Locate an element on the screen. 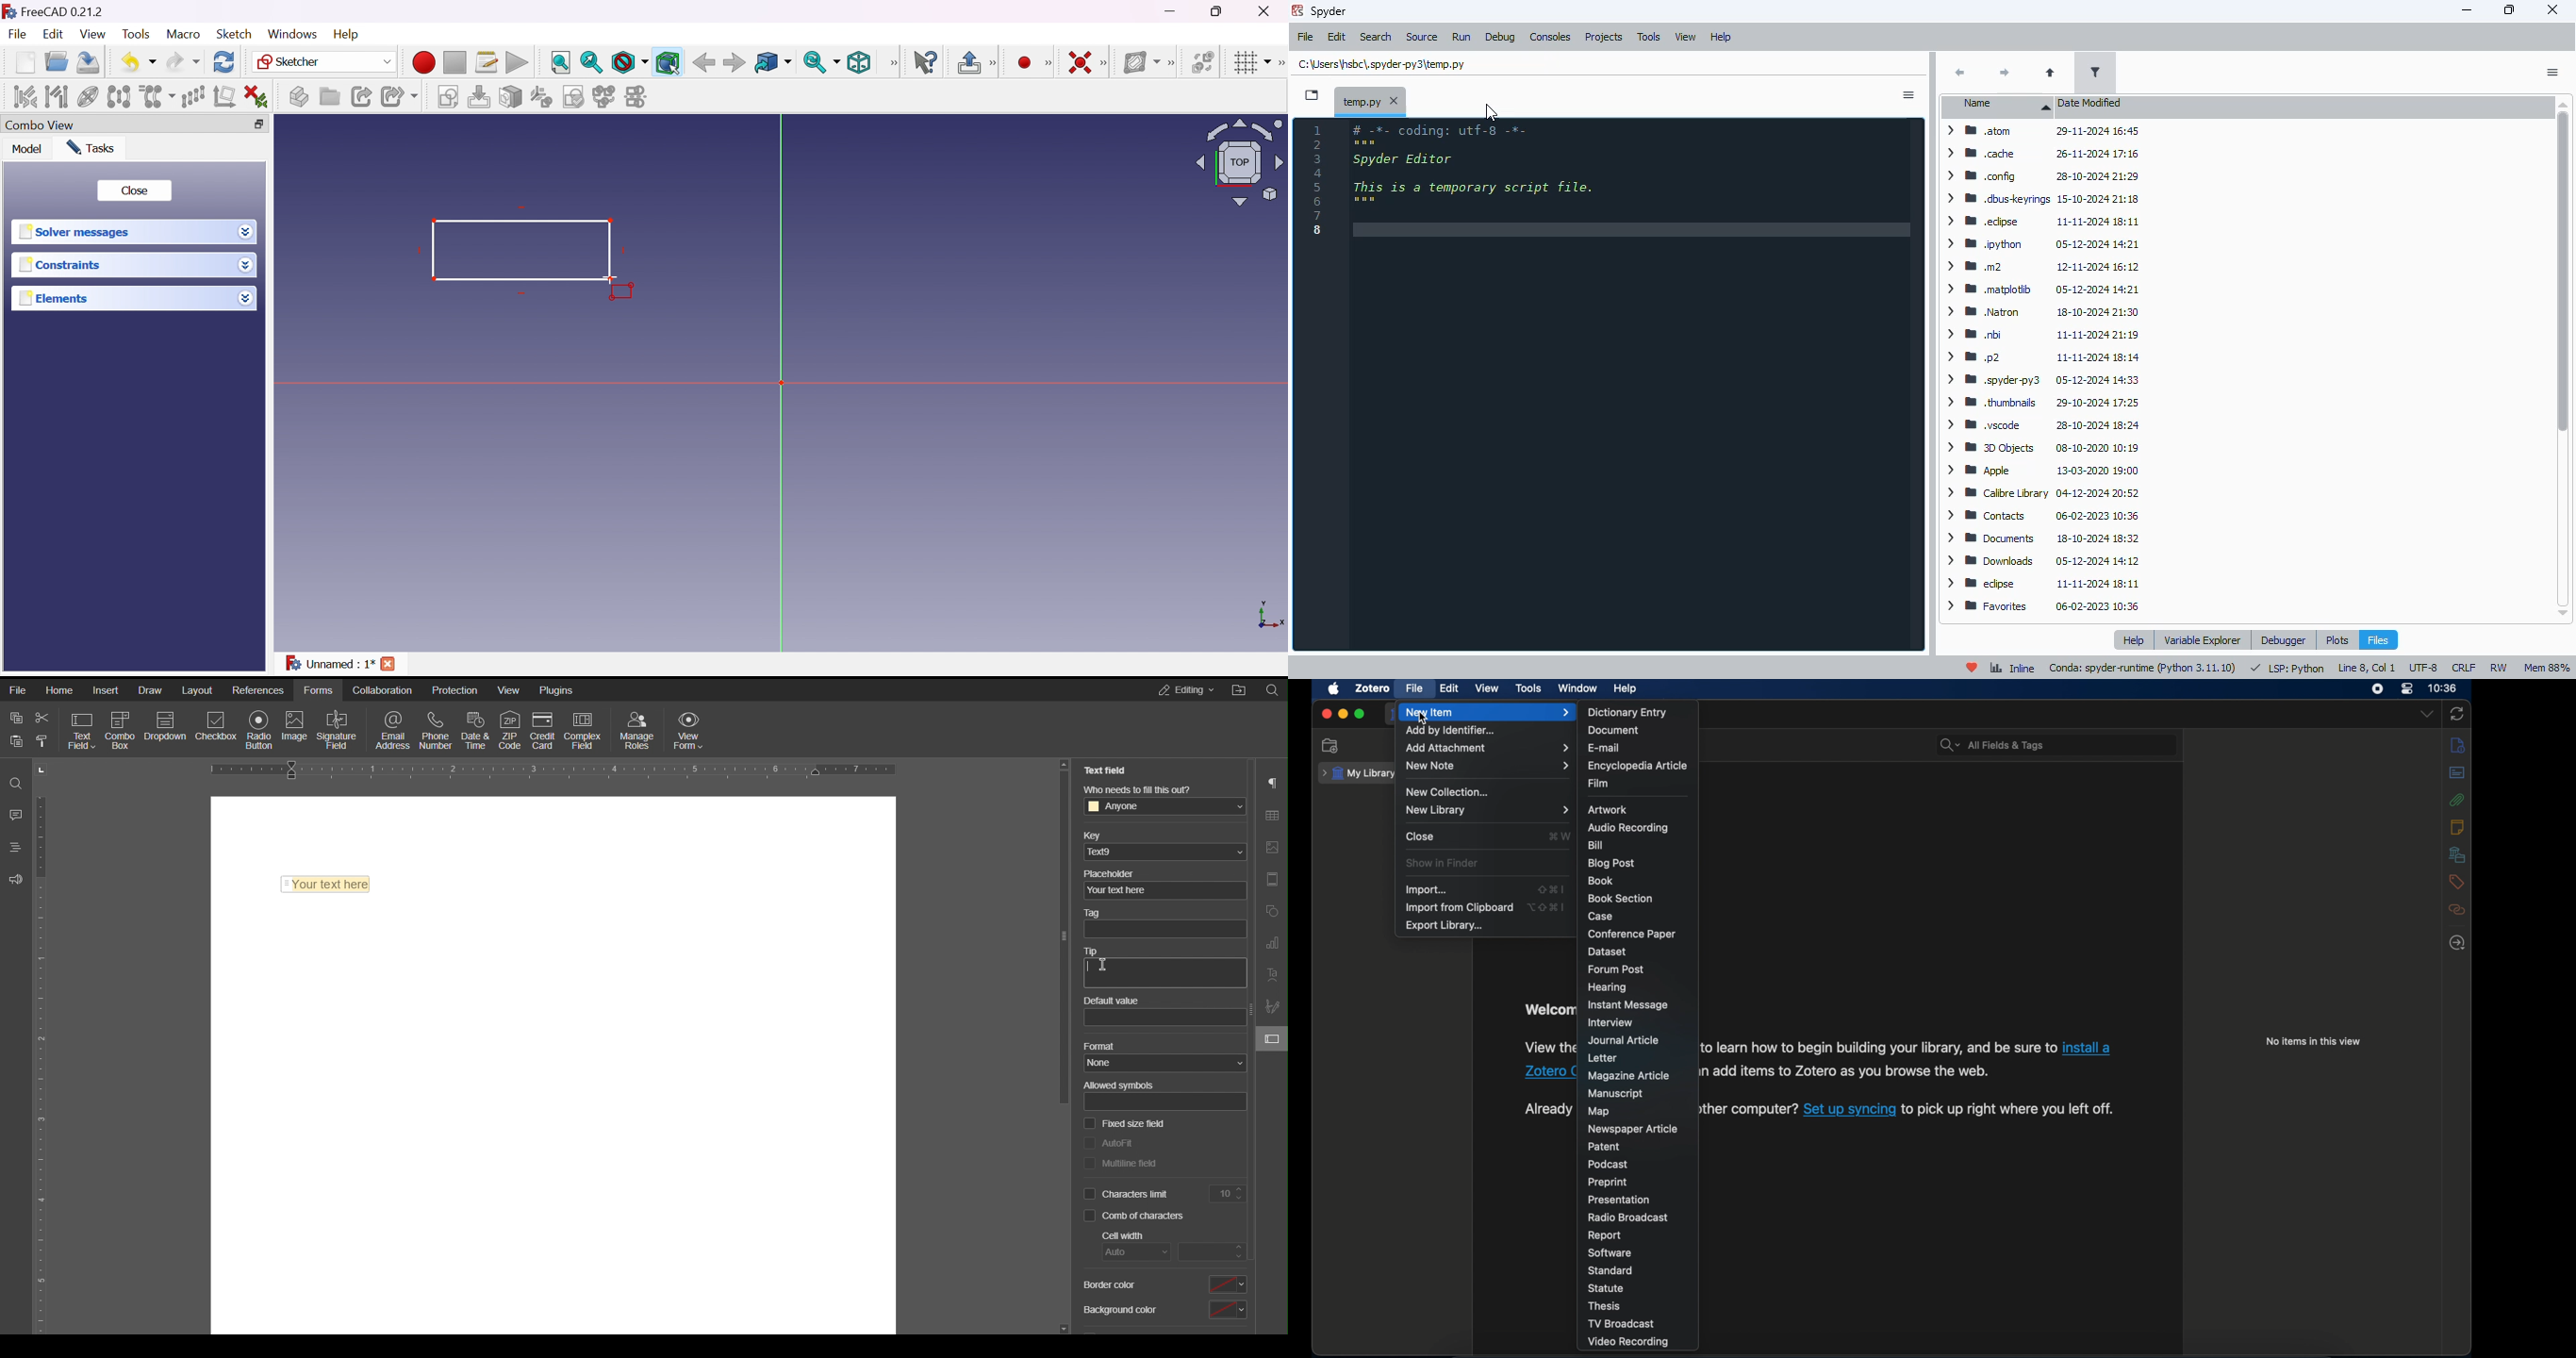 The image size is (2576, 1372). ZIP Code is located at coordinates (512, 729).